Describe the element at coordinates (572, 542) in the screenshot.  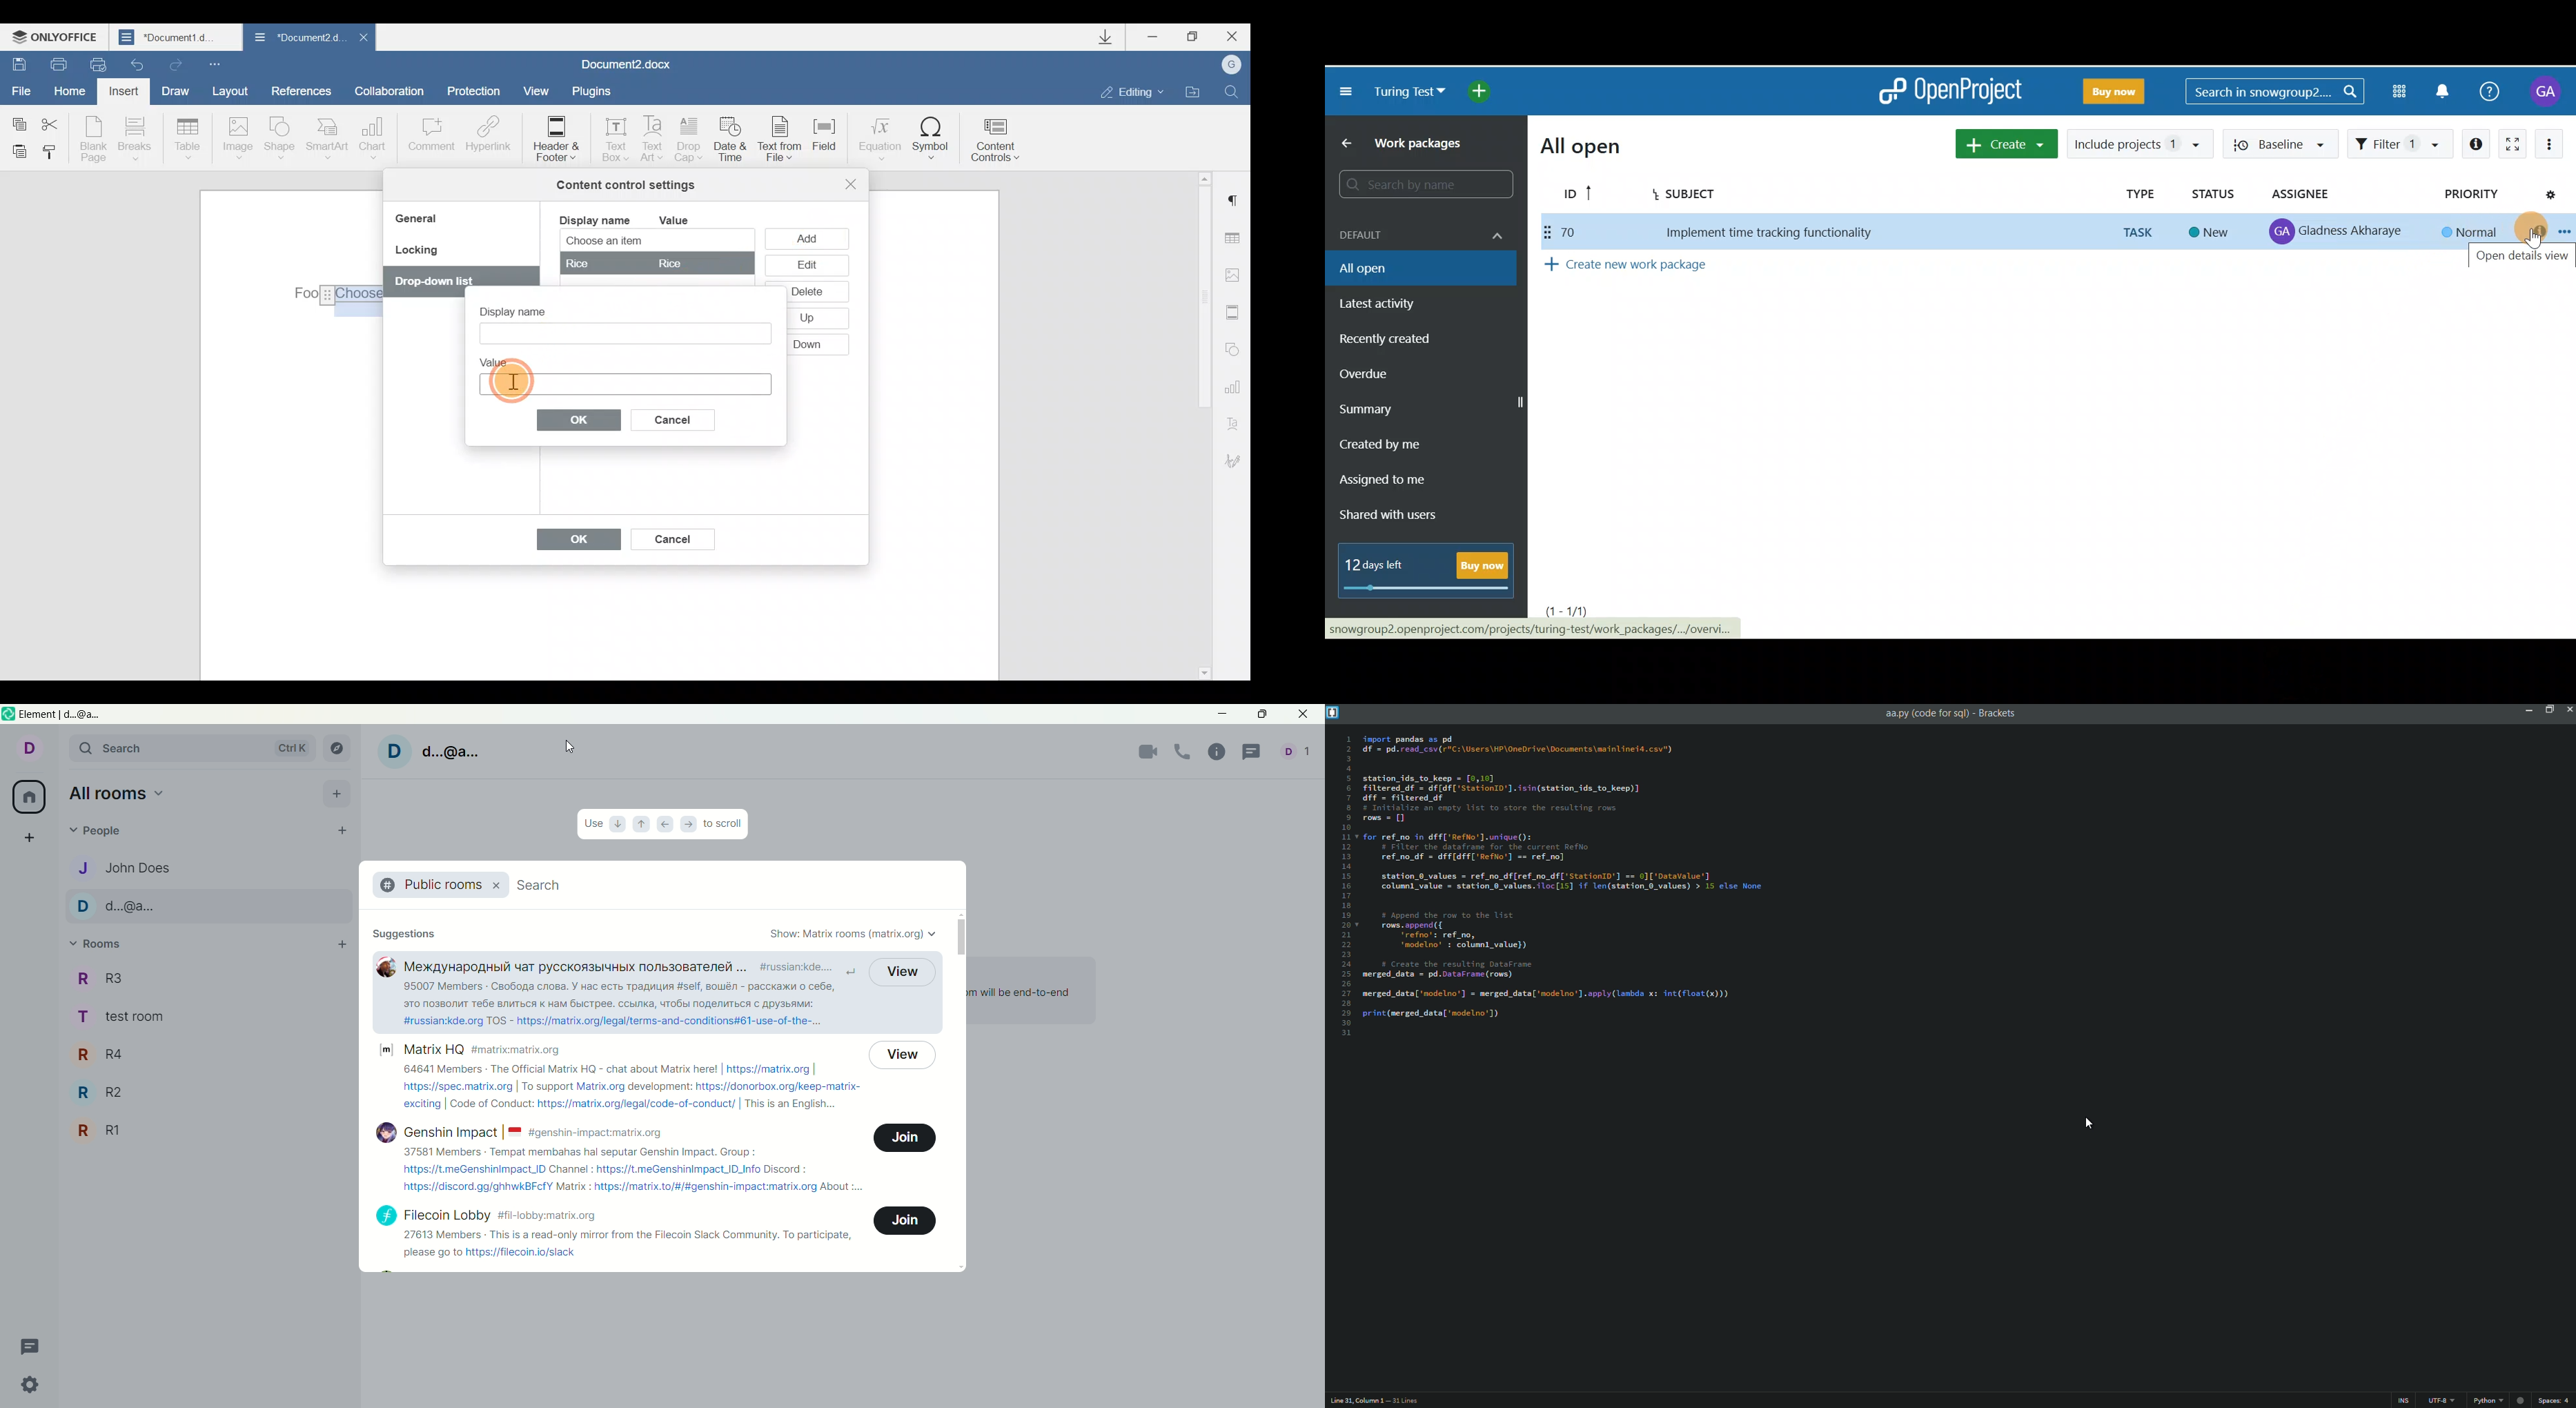
I see `OK` at that location.